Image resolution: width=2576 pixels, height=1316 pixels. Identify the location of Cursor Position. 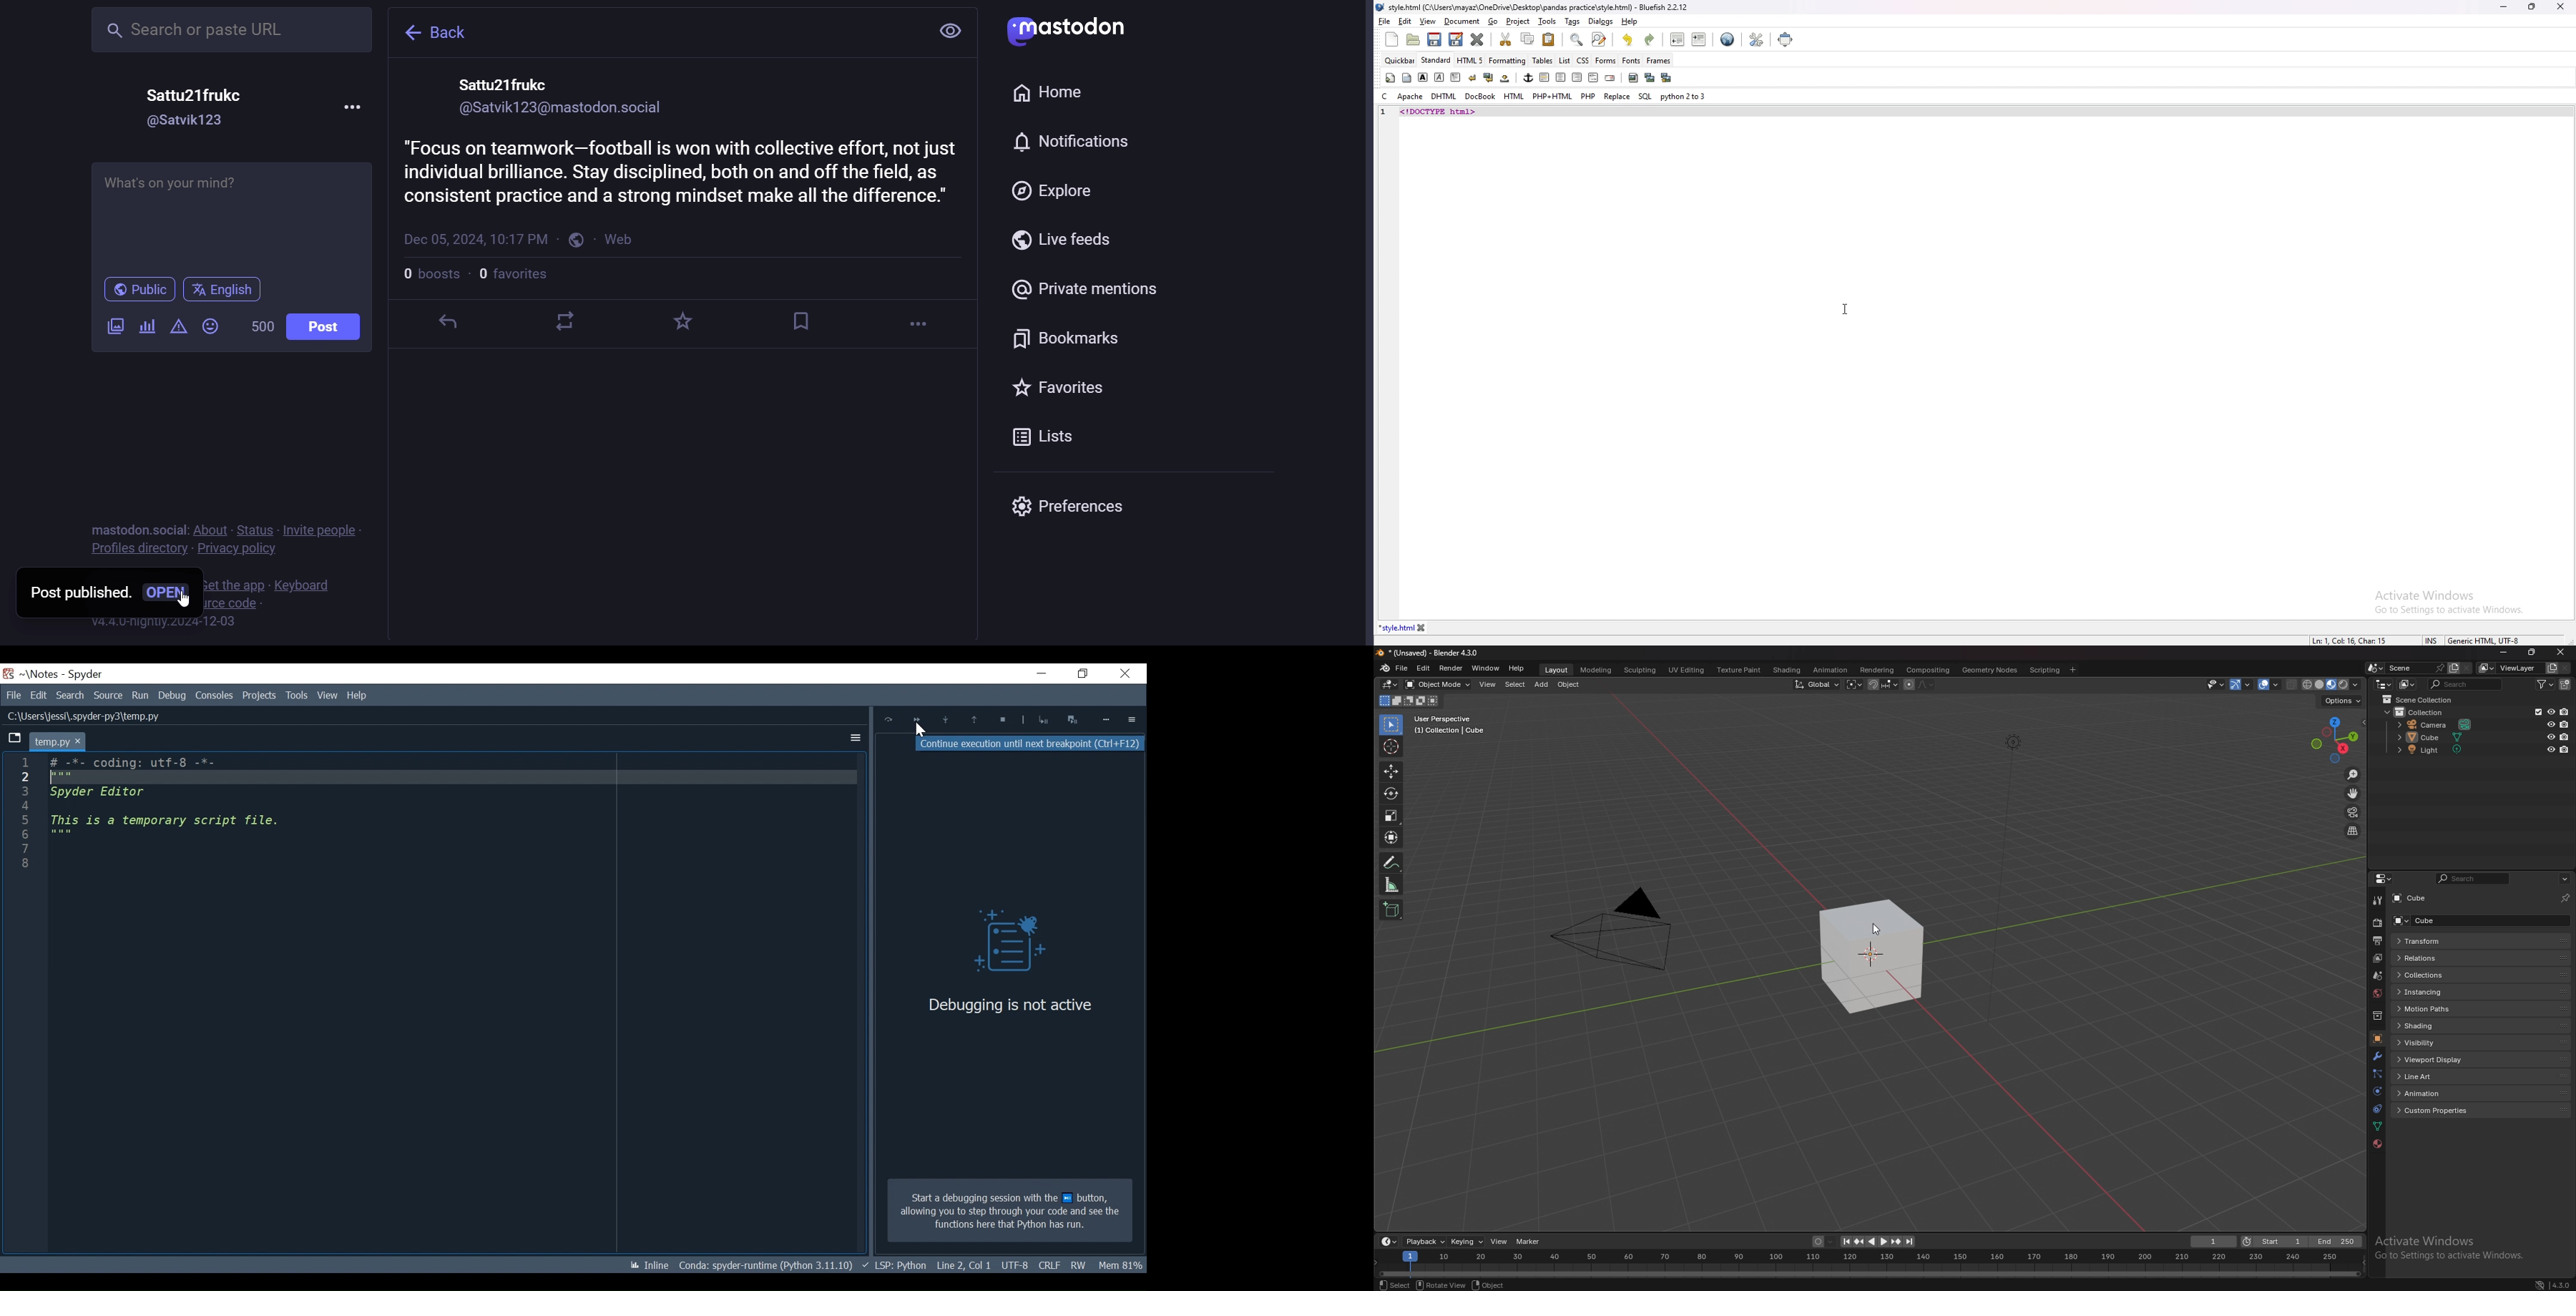
(1014, 1266).